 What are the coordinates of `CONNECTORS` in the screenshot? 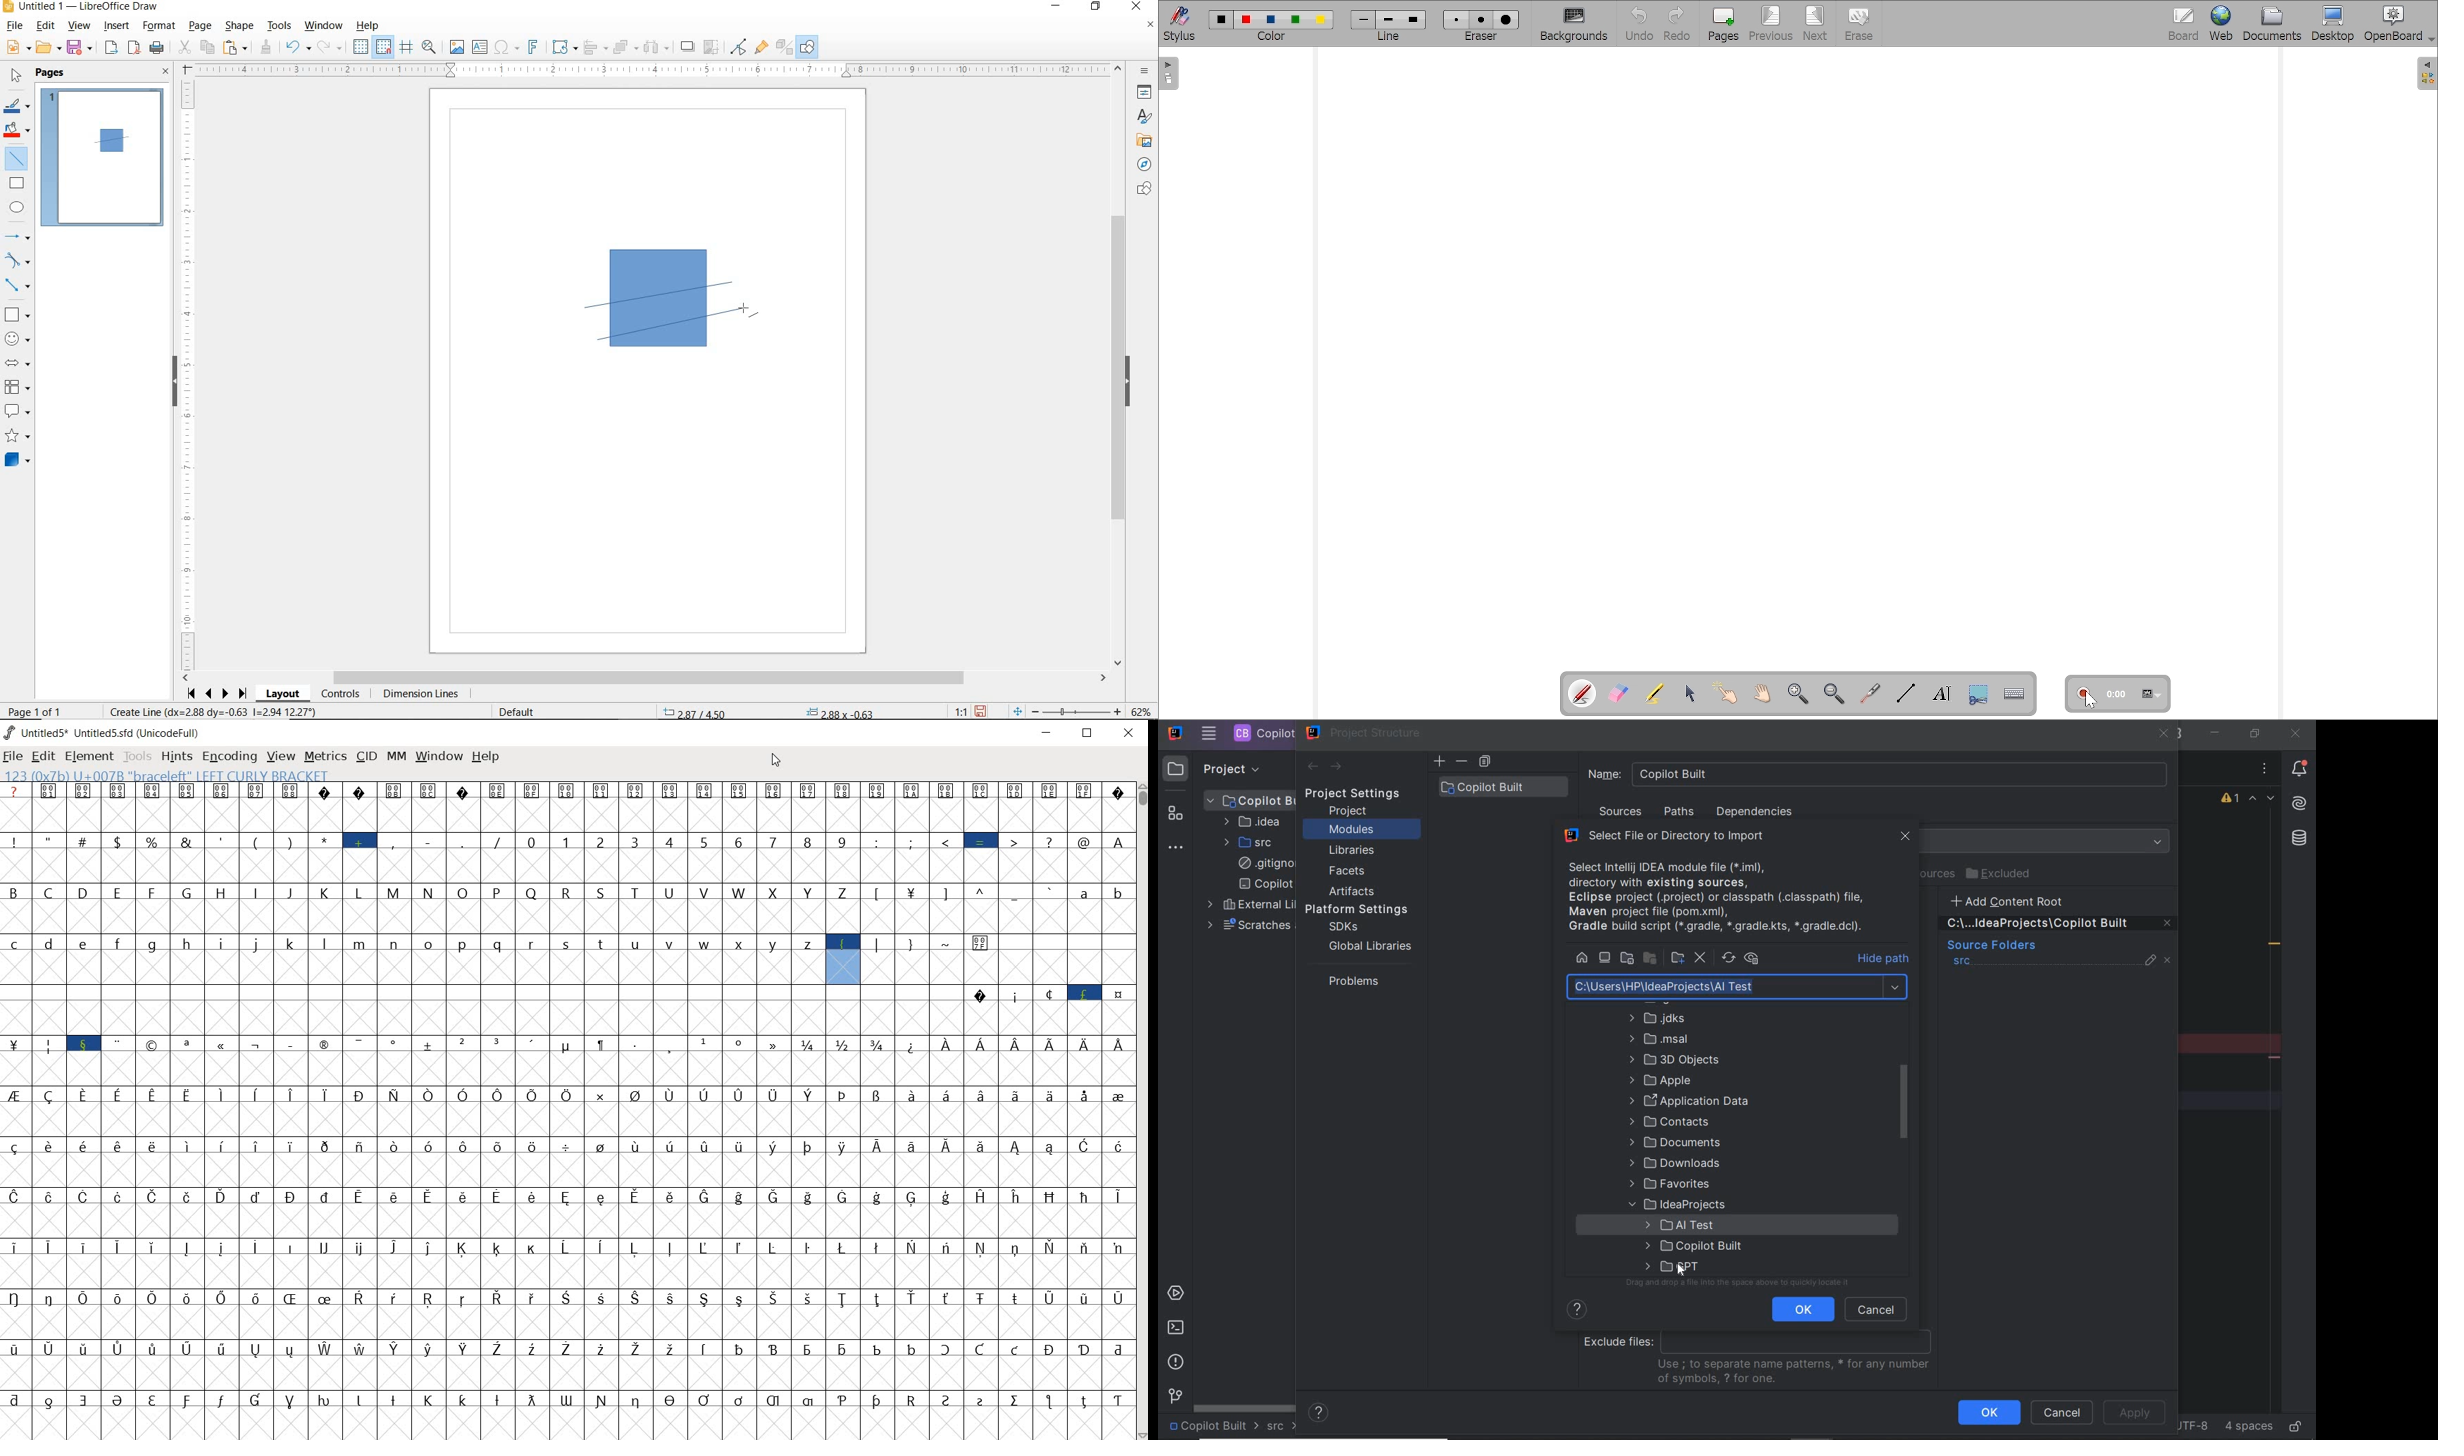 It's located at (17, 286).